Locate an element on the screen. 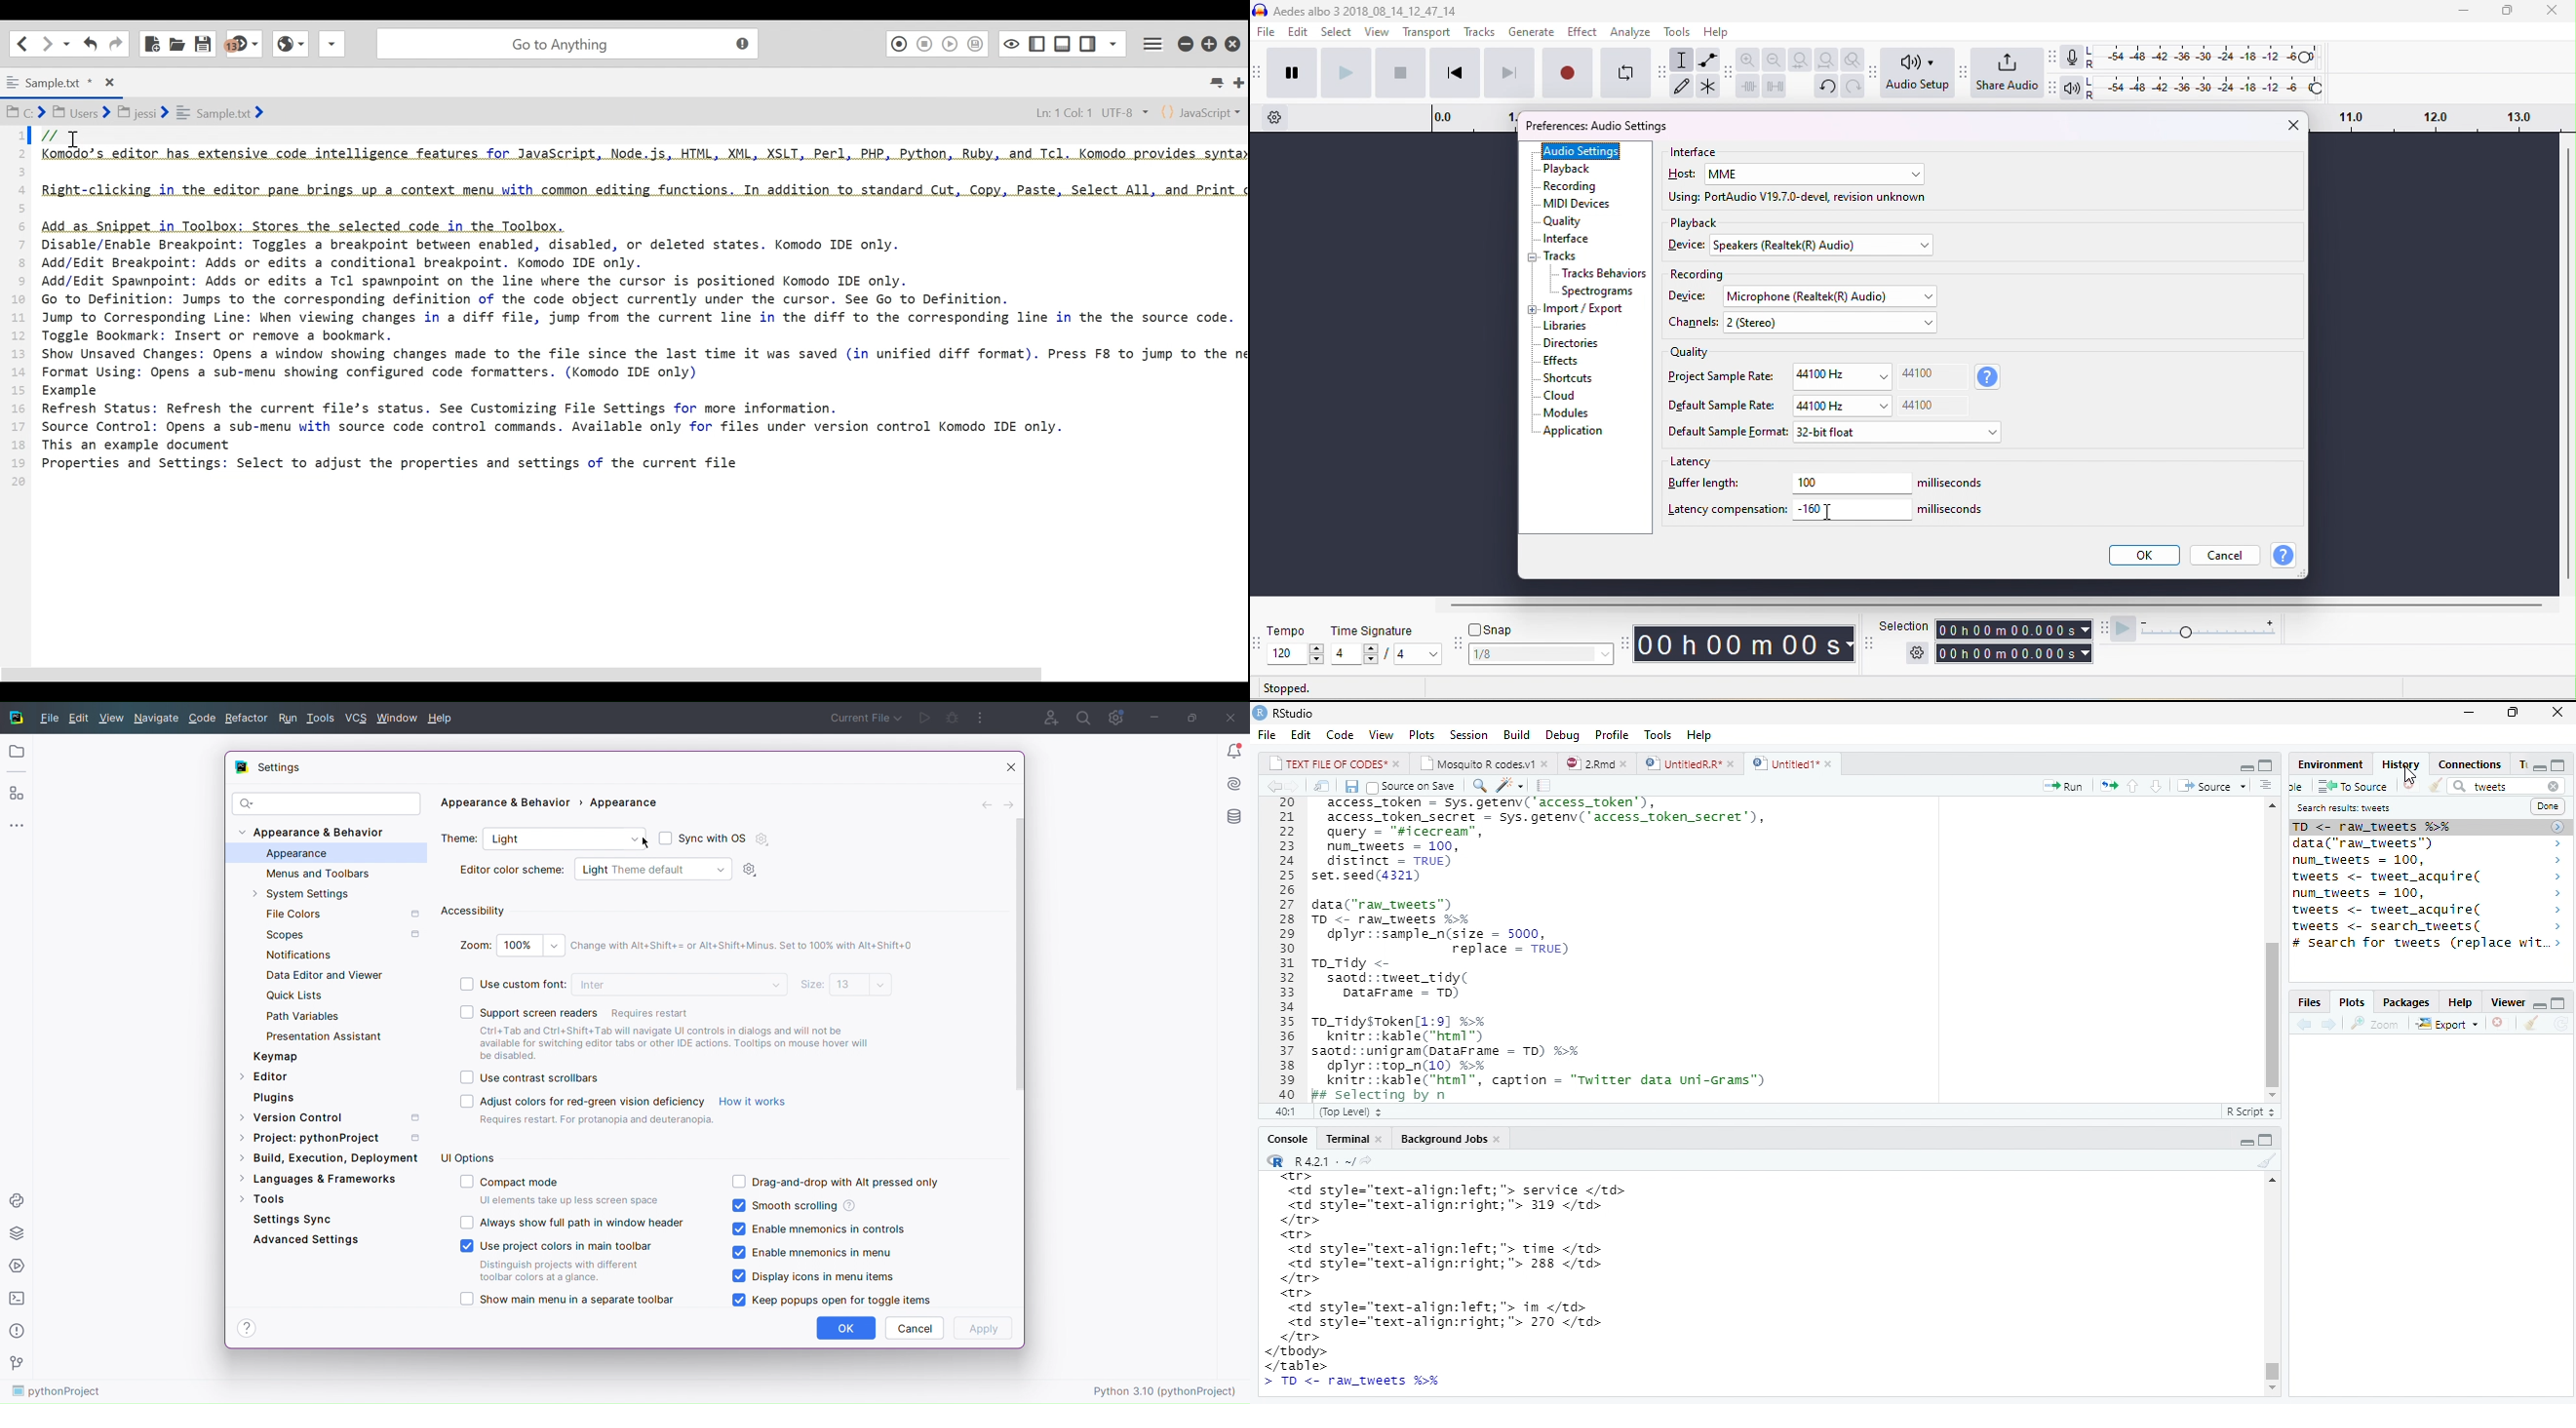 The width and height of the screenshot is (2576, 1428). Connections is located at coordinates (2481, 763).